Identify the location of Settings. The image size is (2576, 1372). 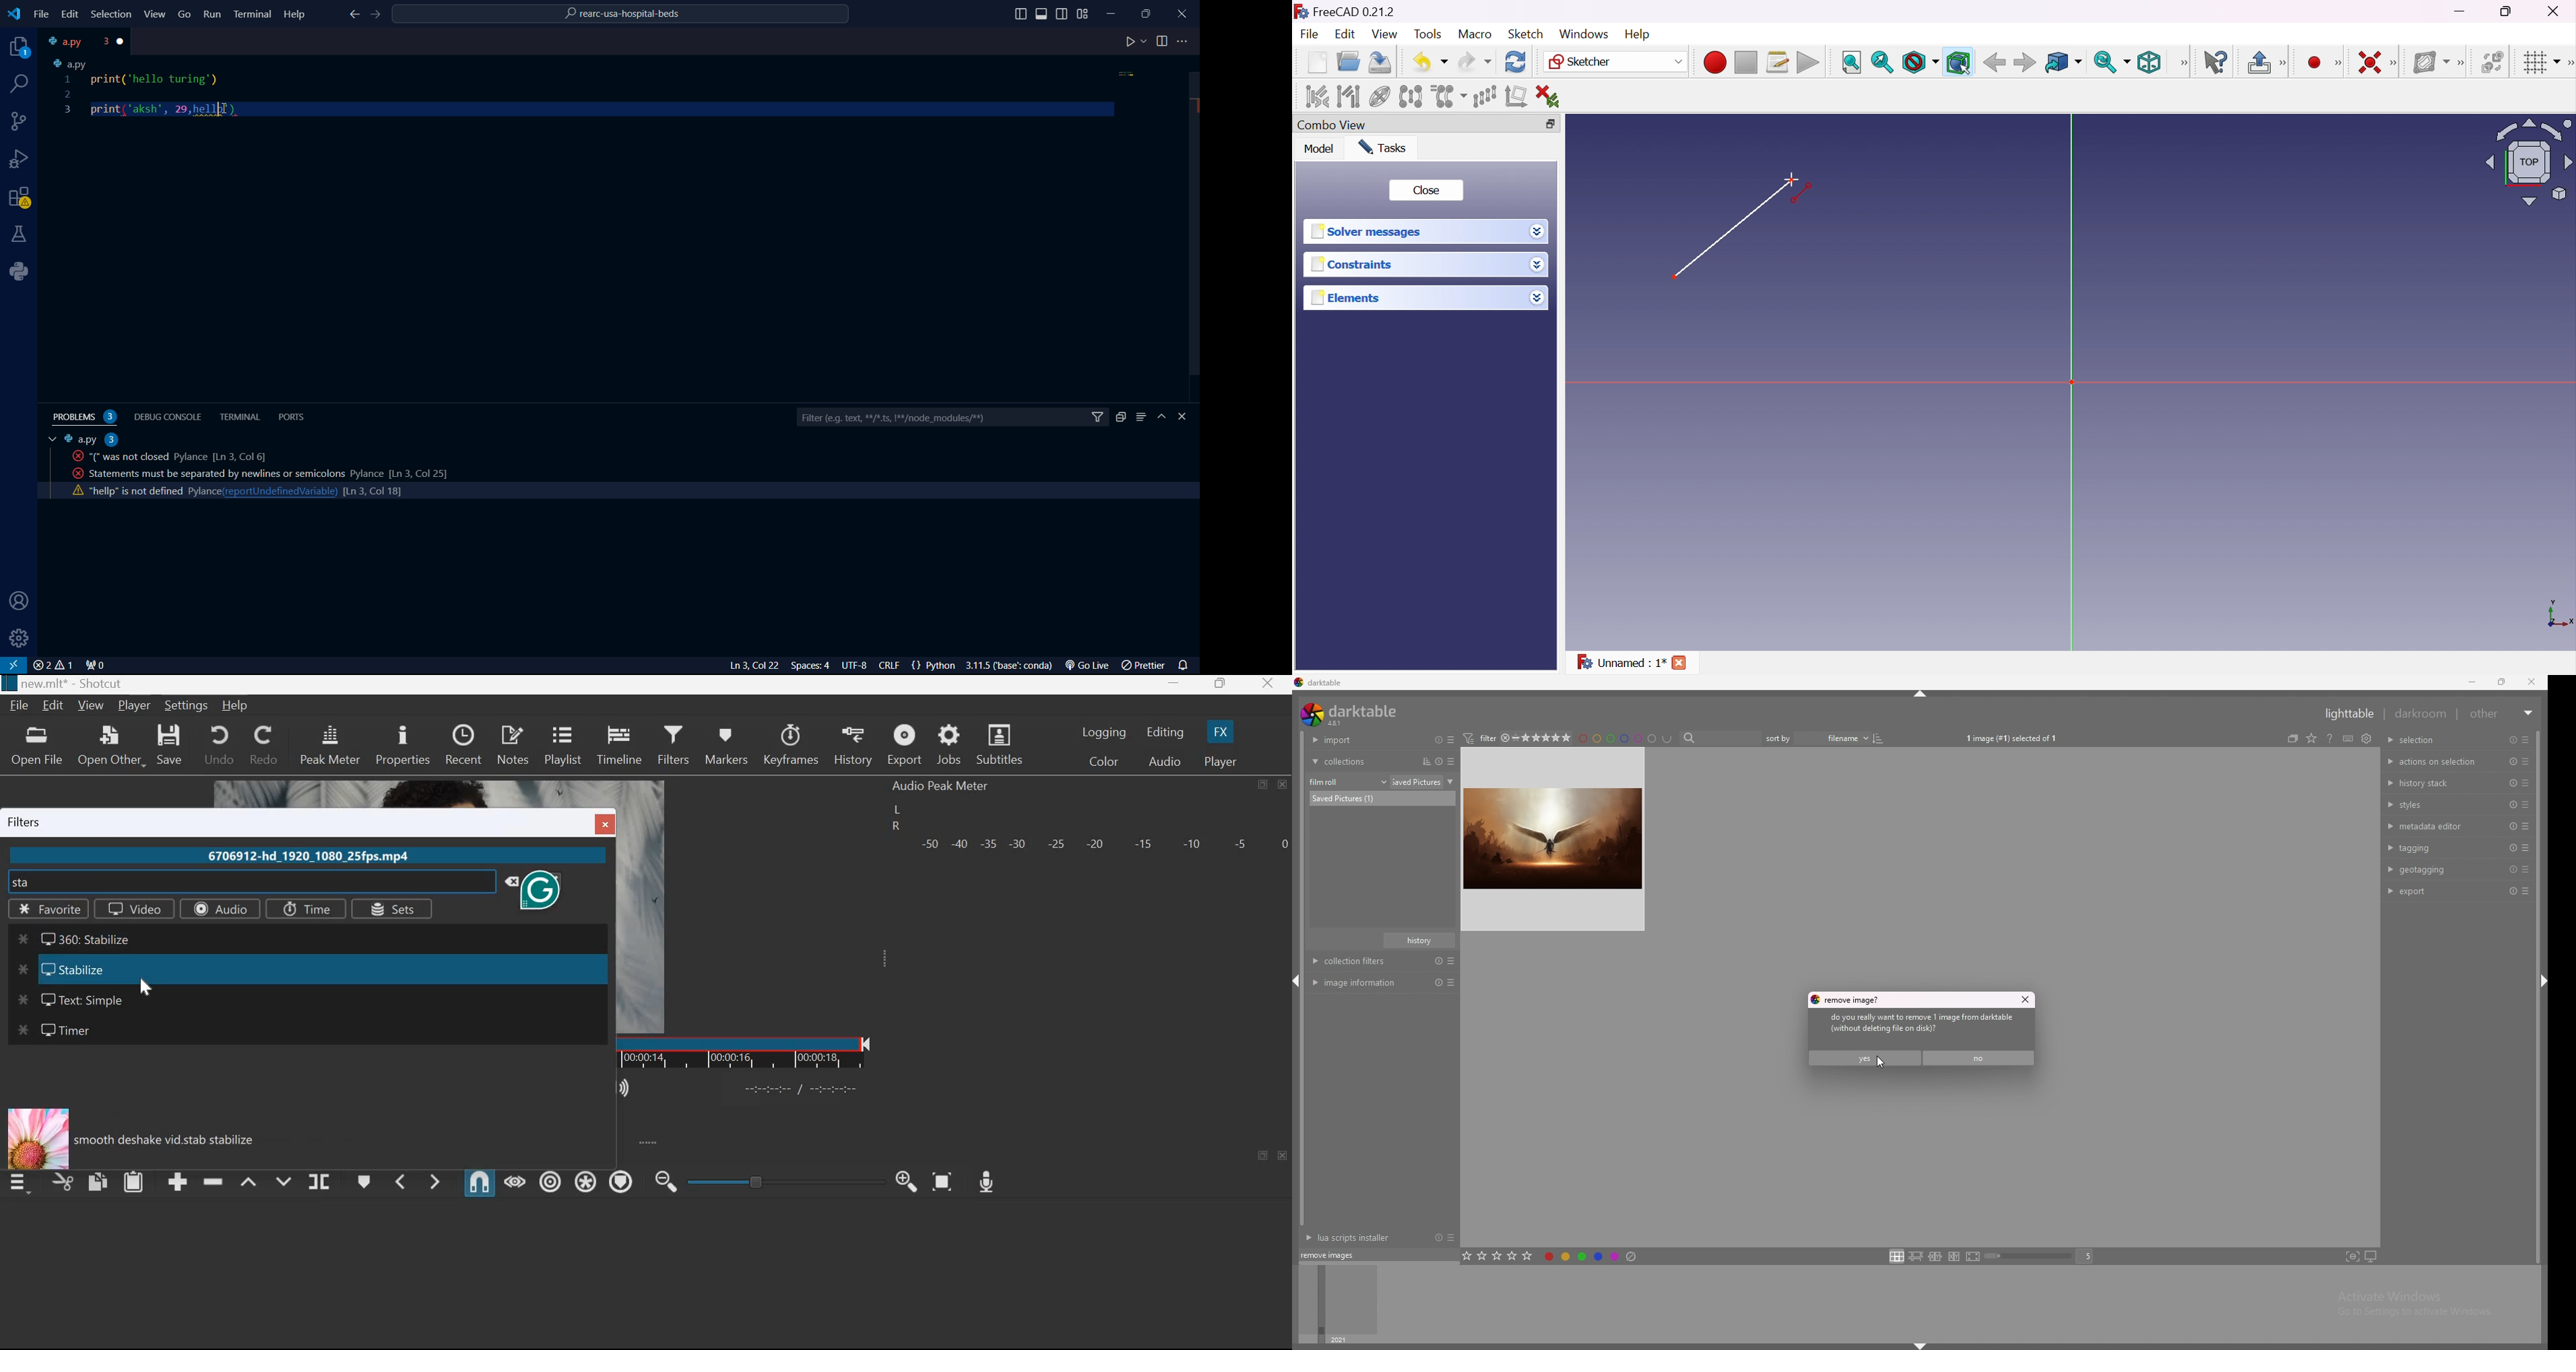
(188, 705).